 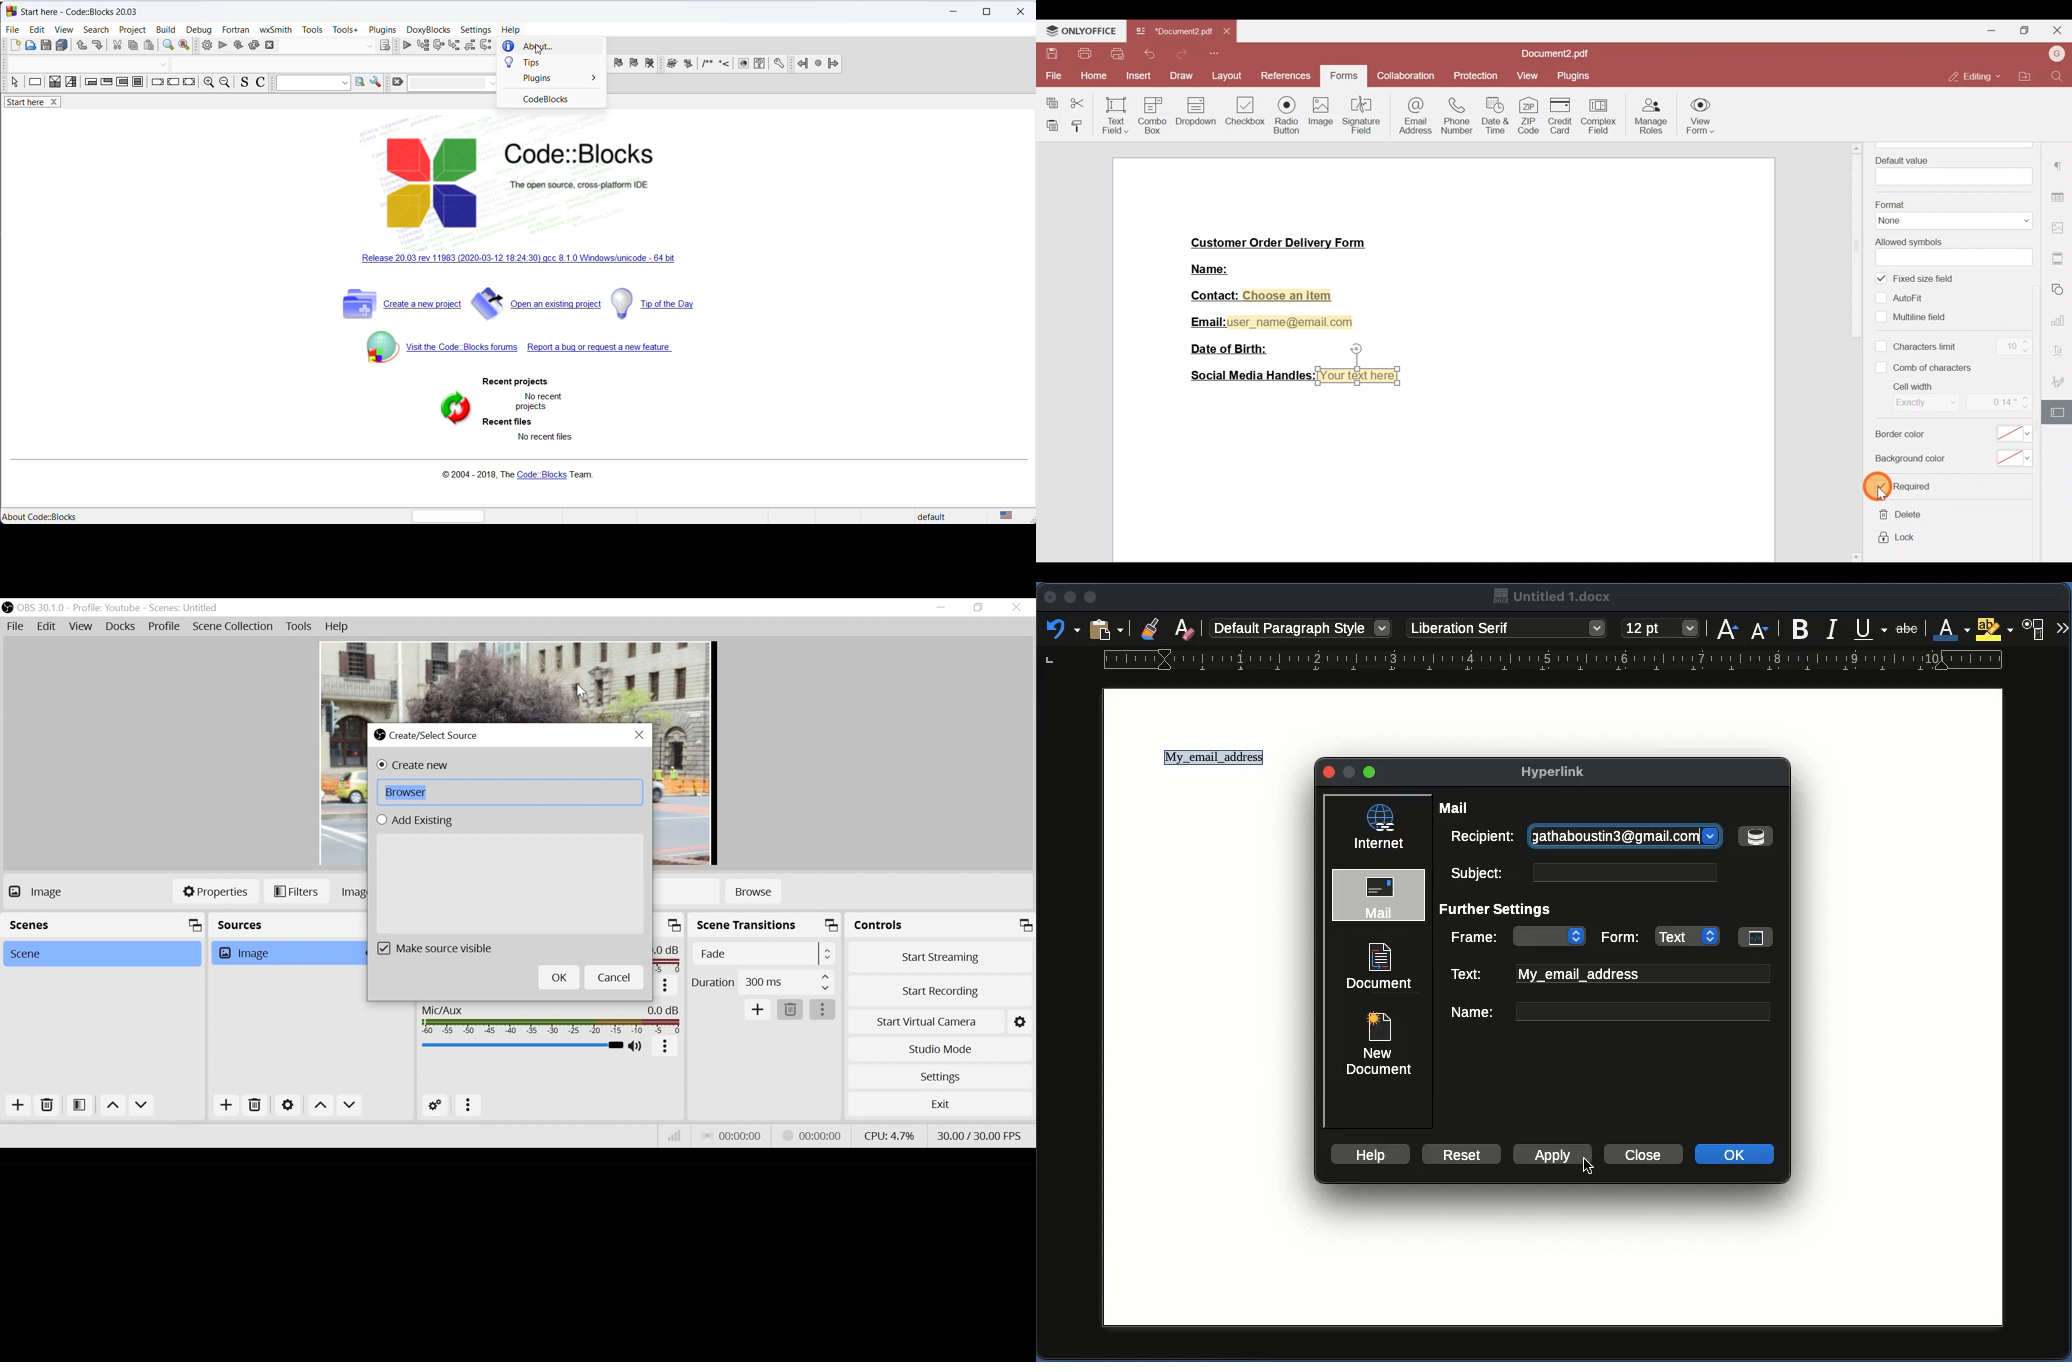 What do you see at coordinates (1992, 30) in the screenshot?
I see `Minimize` at bounding box center [1992, 30].